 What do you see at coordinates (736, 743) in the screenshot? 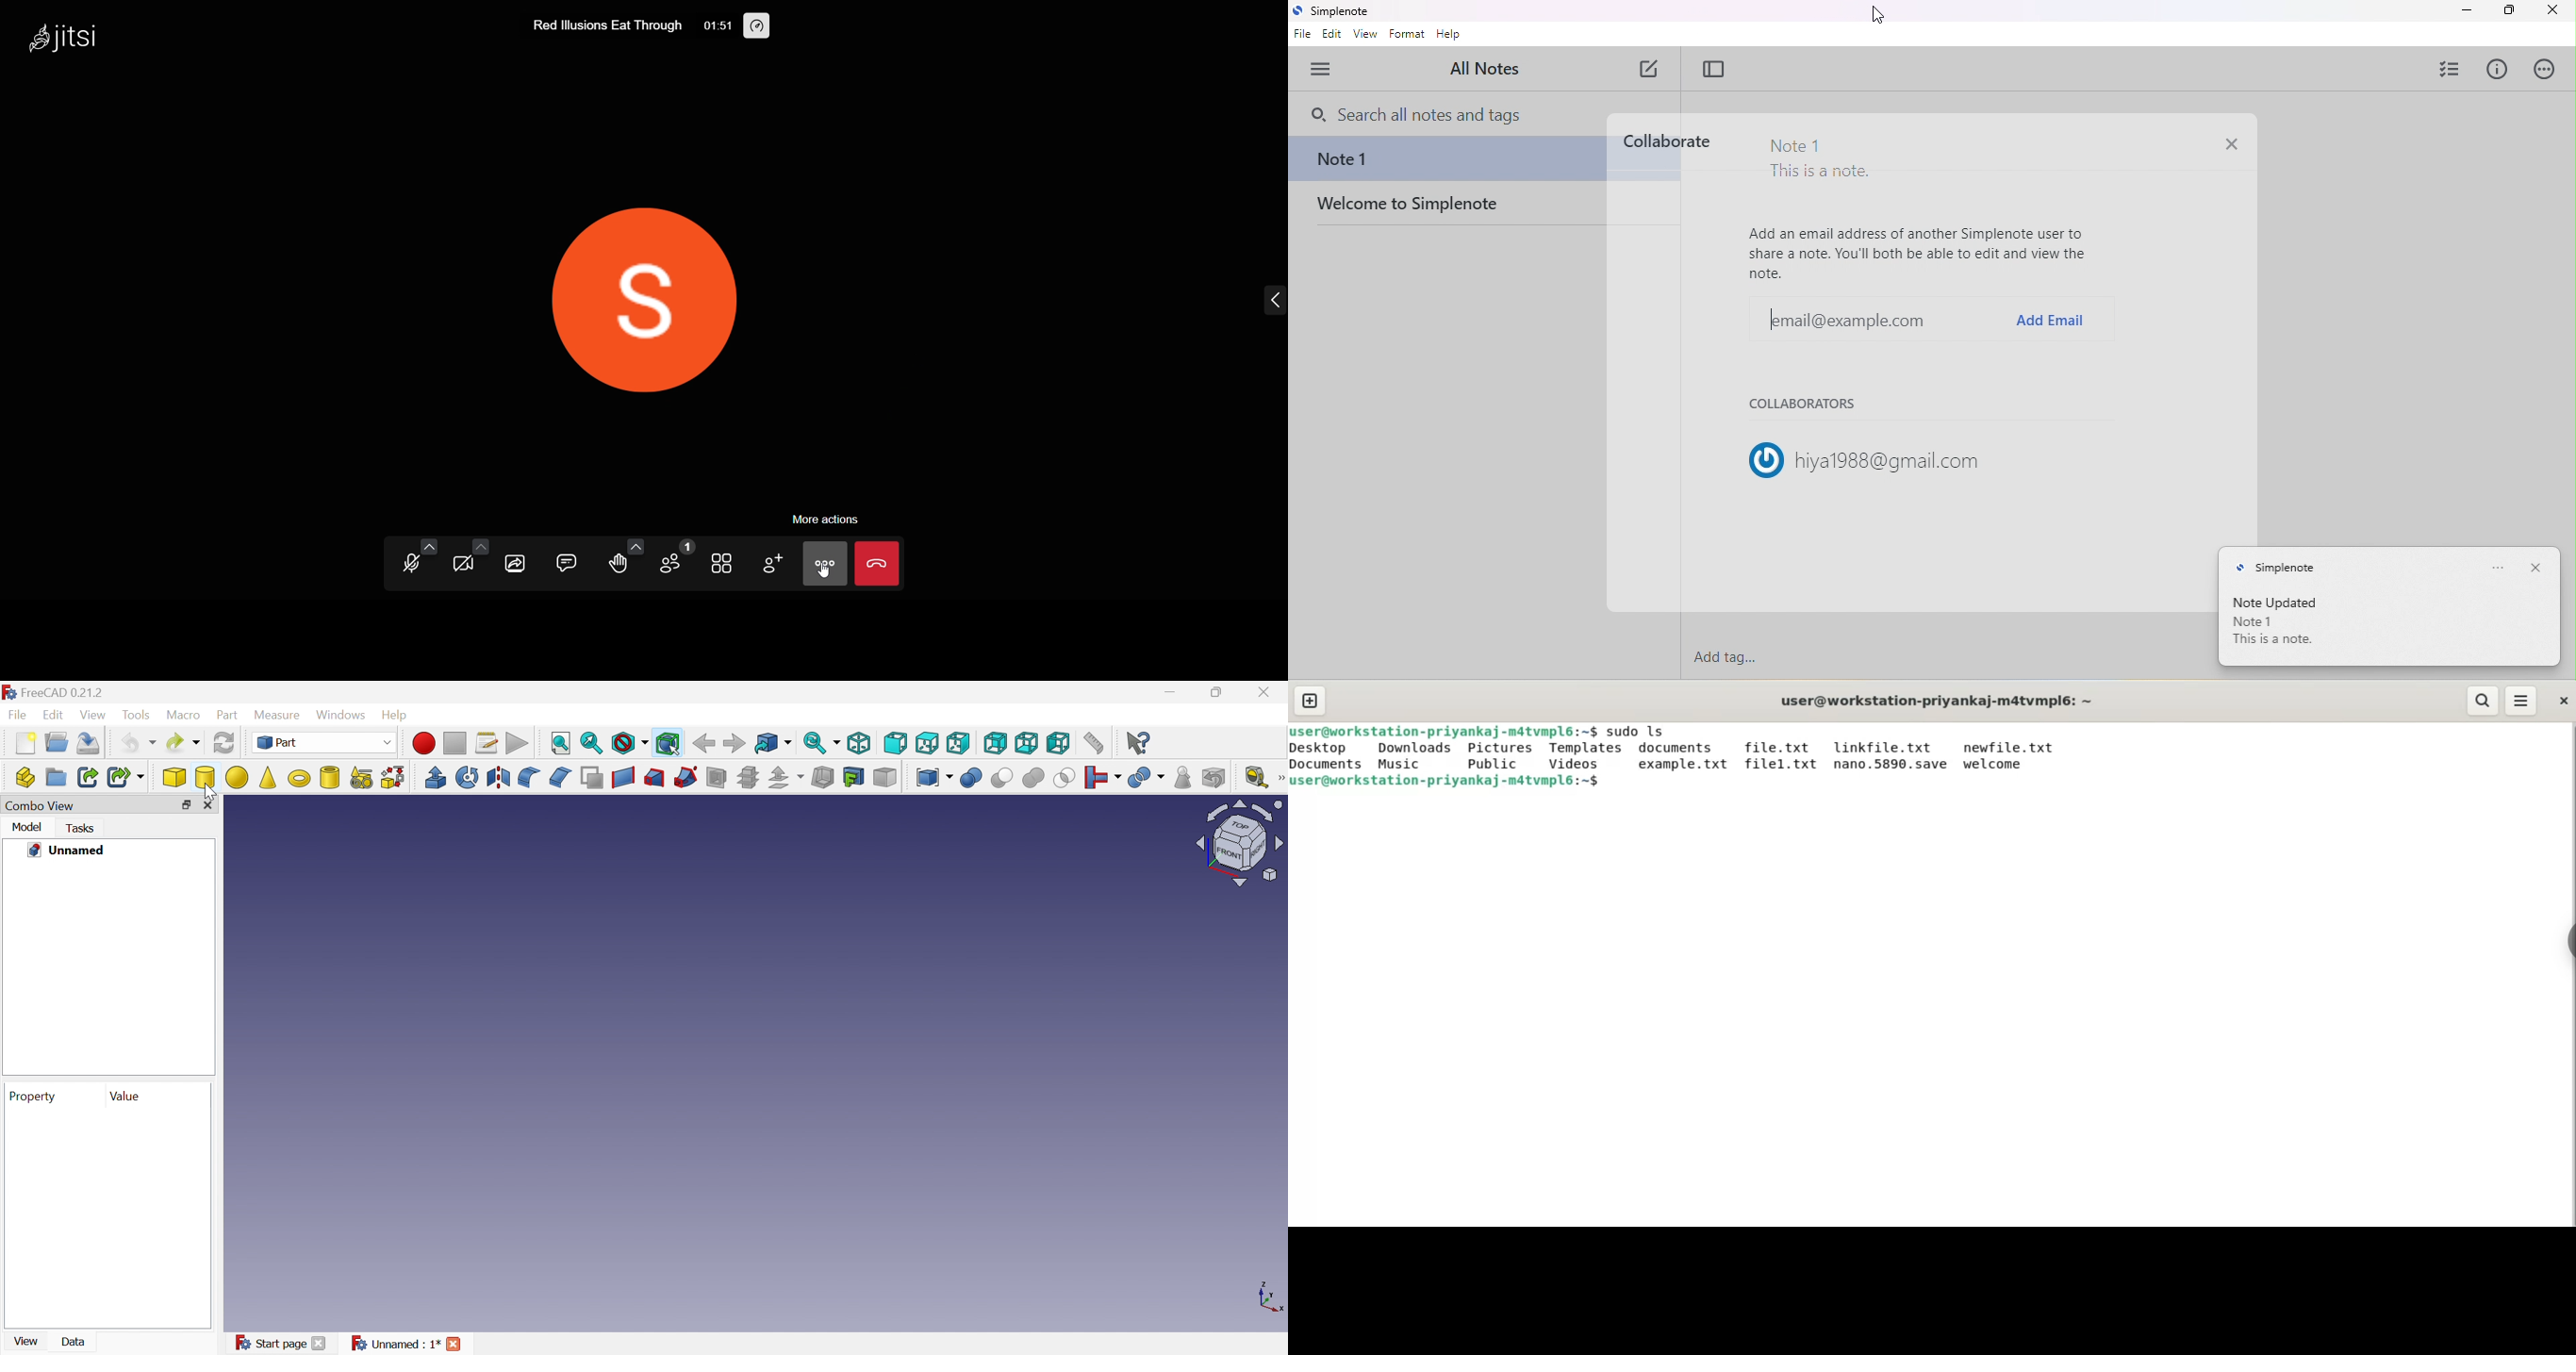
I see `Forward` at bounding box center [736, 743].